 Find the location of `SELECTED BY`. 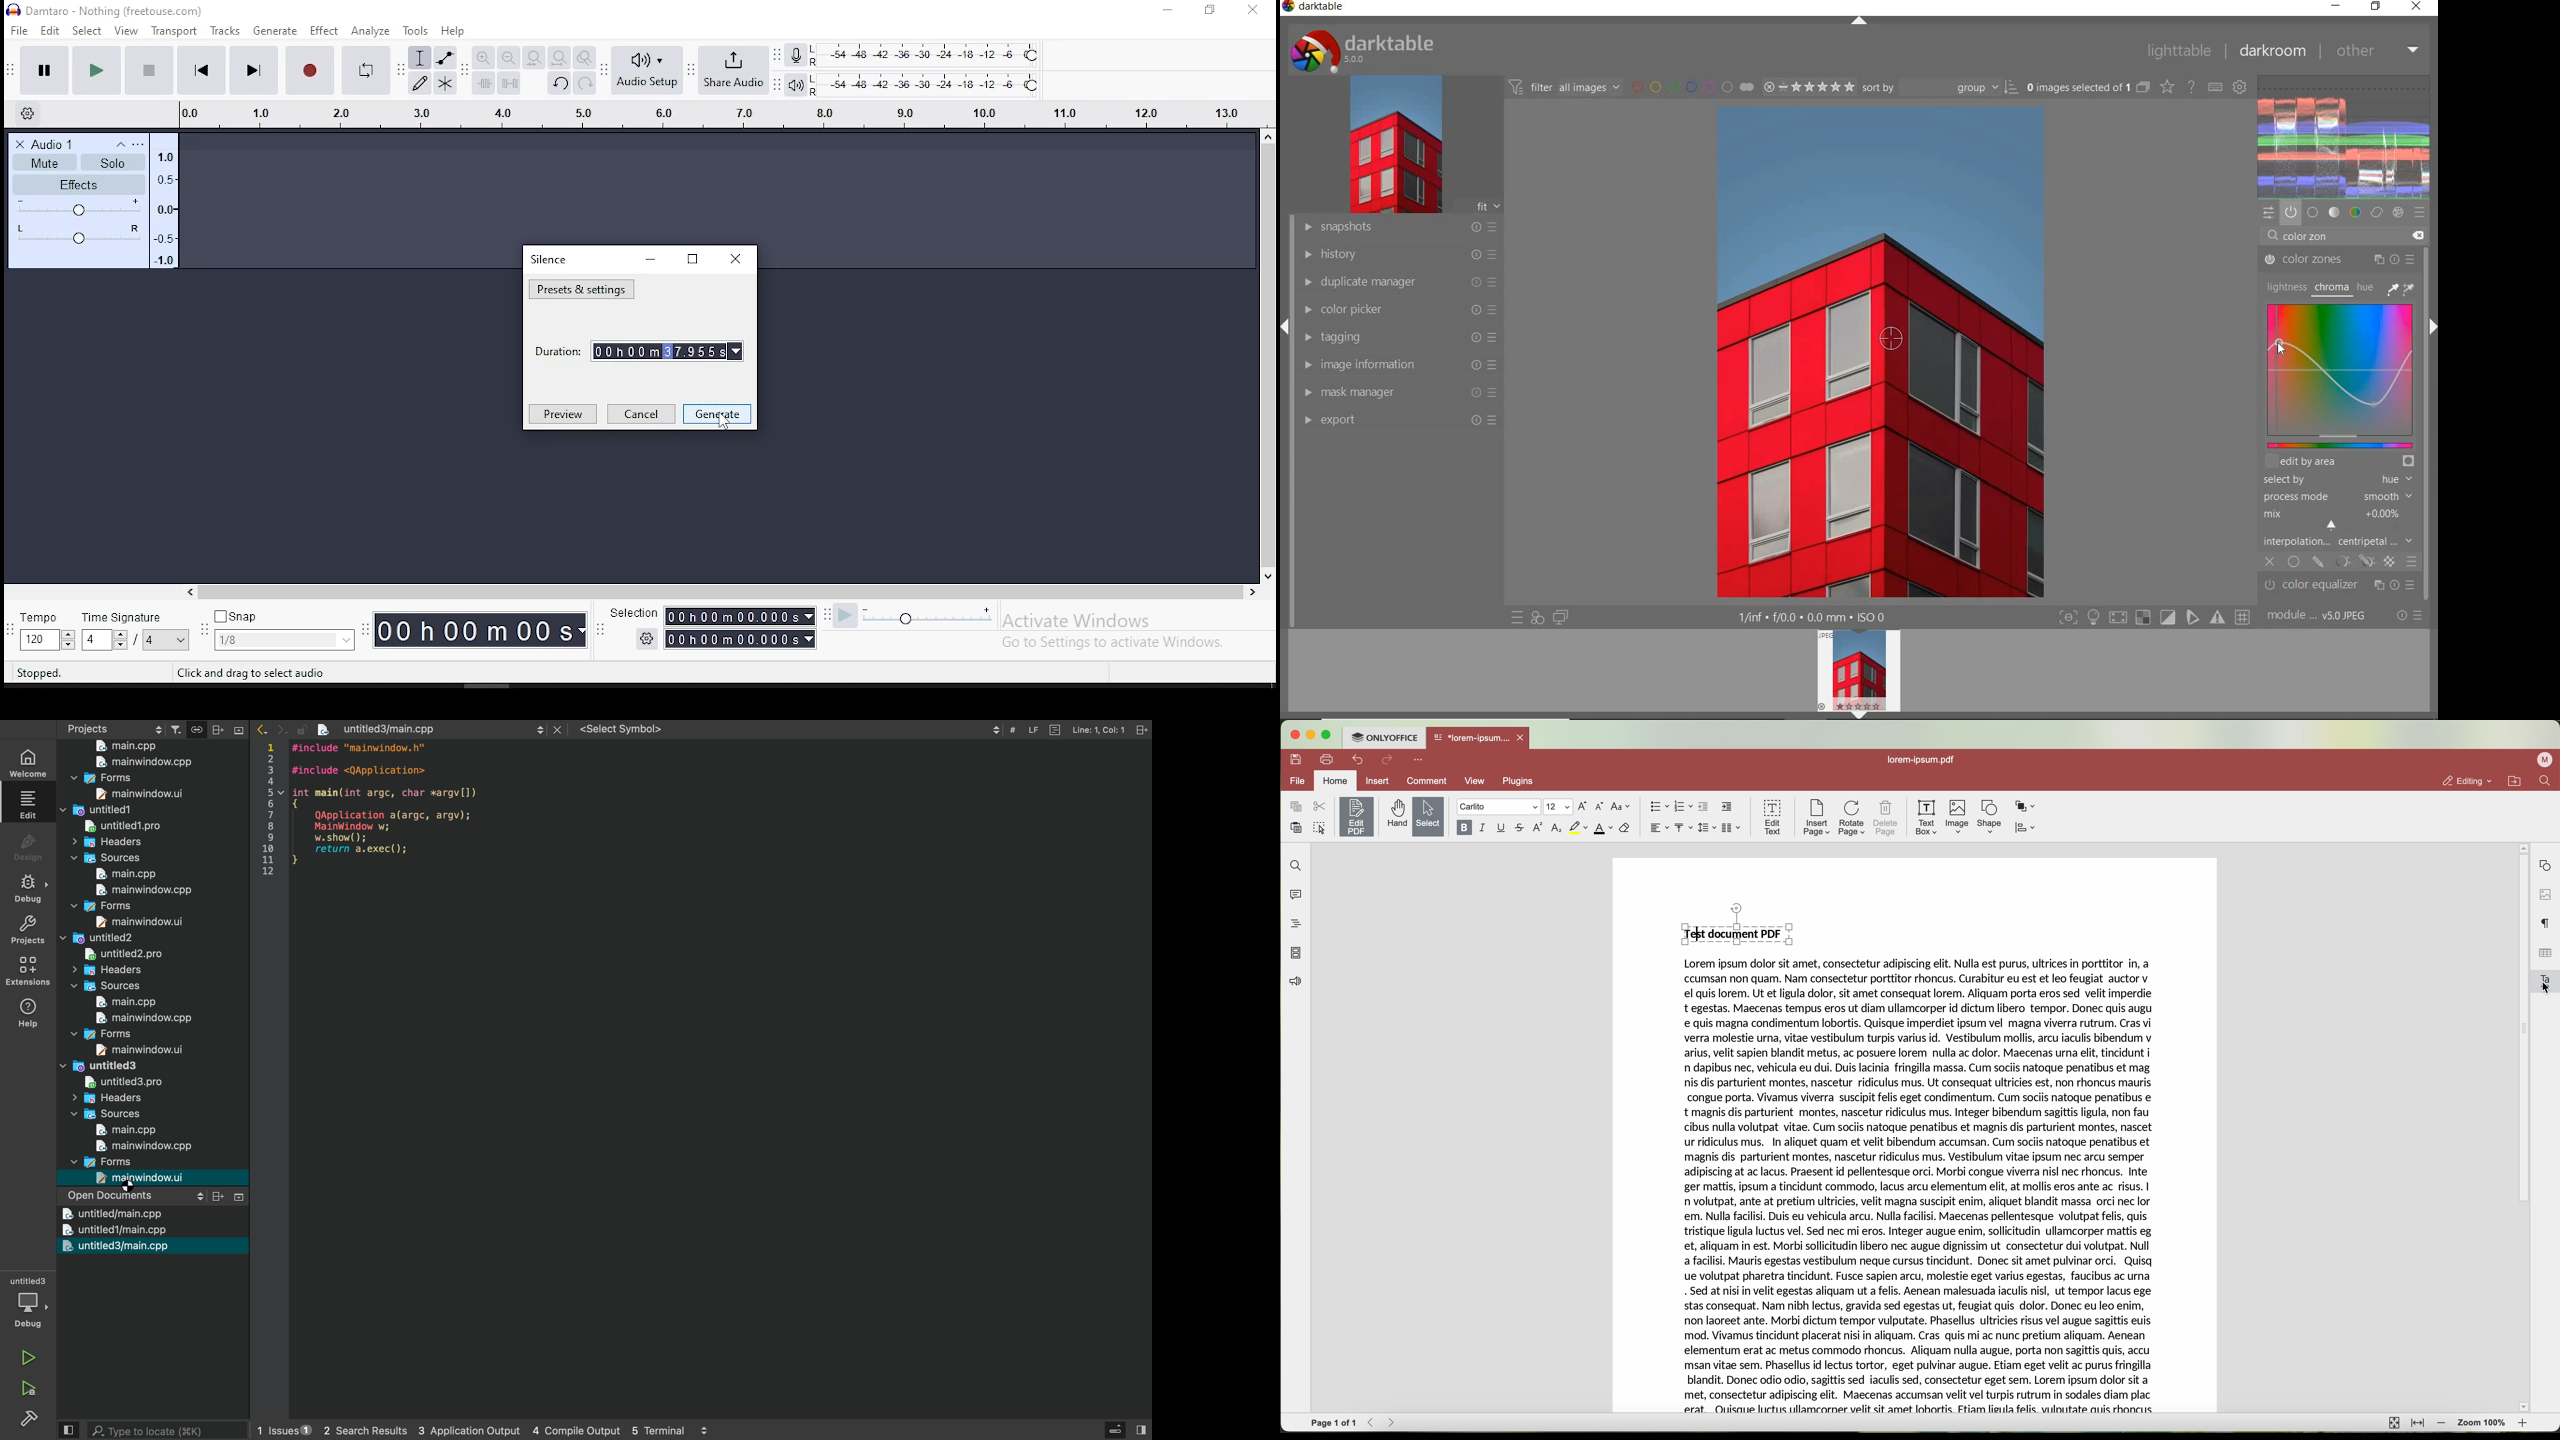

SELECTED BY is located at coordinates (2334, 481).